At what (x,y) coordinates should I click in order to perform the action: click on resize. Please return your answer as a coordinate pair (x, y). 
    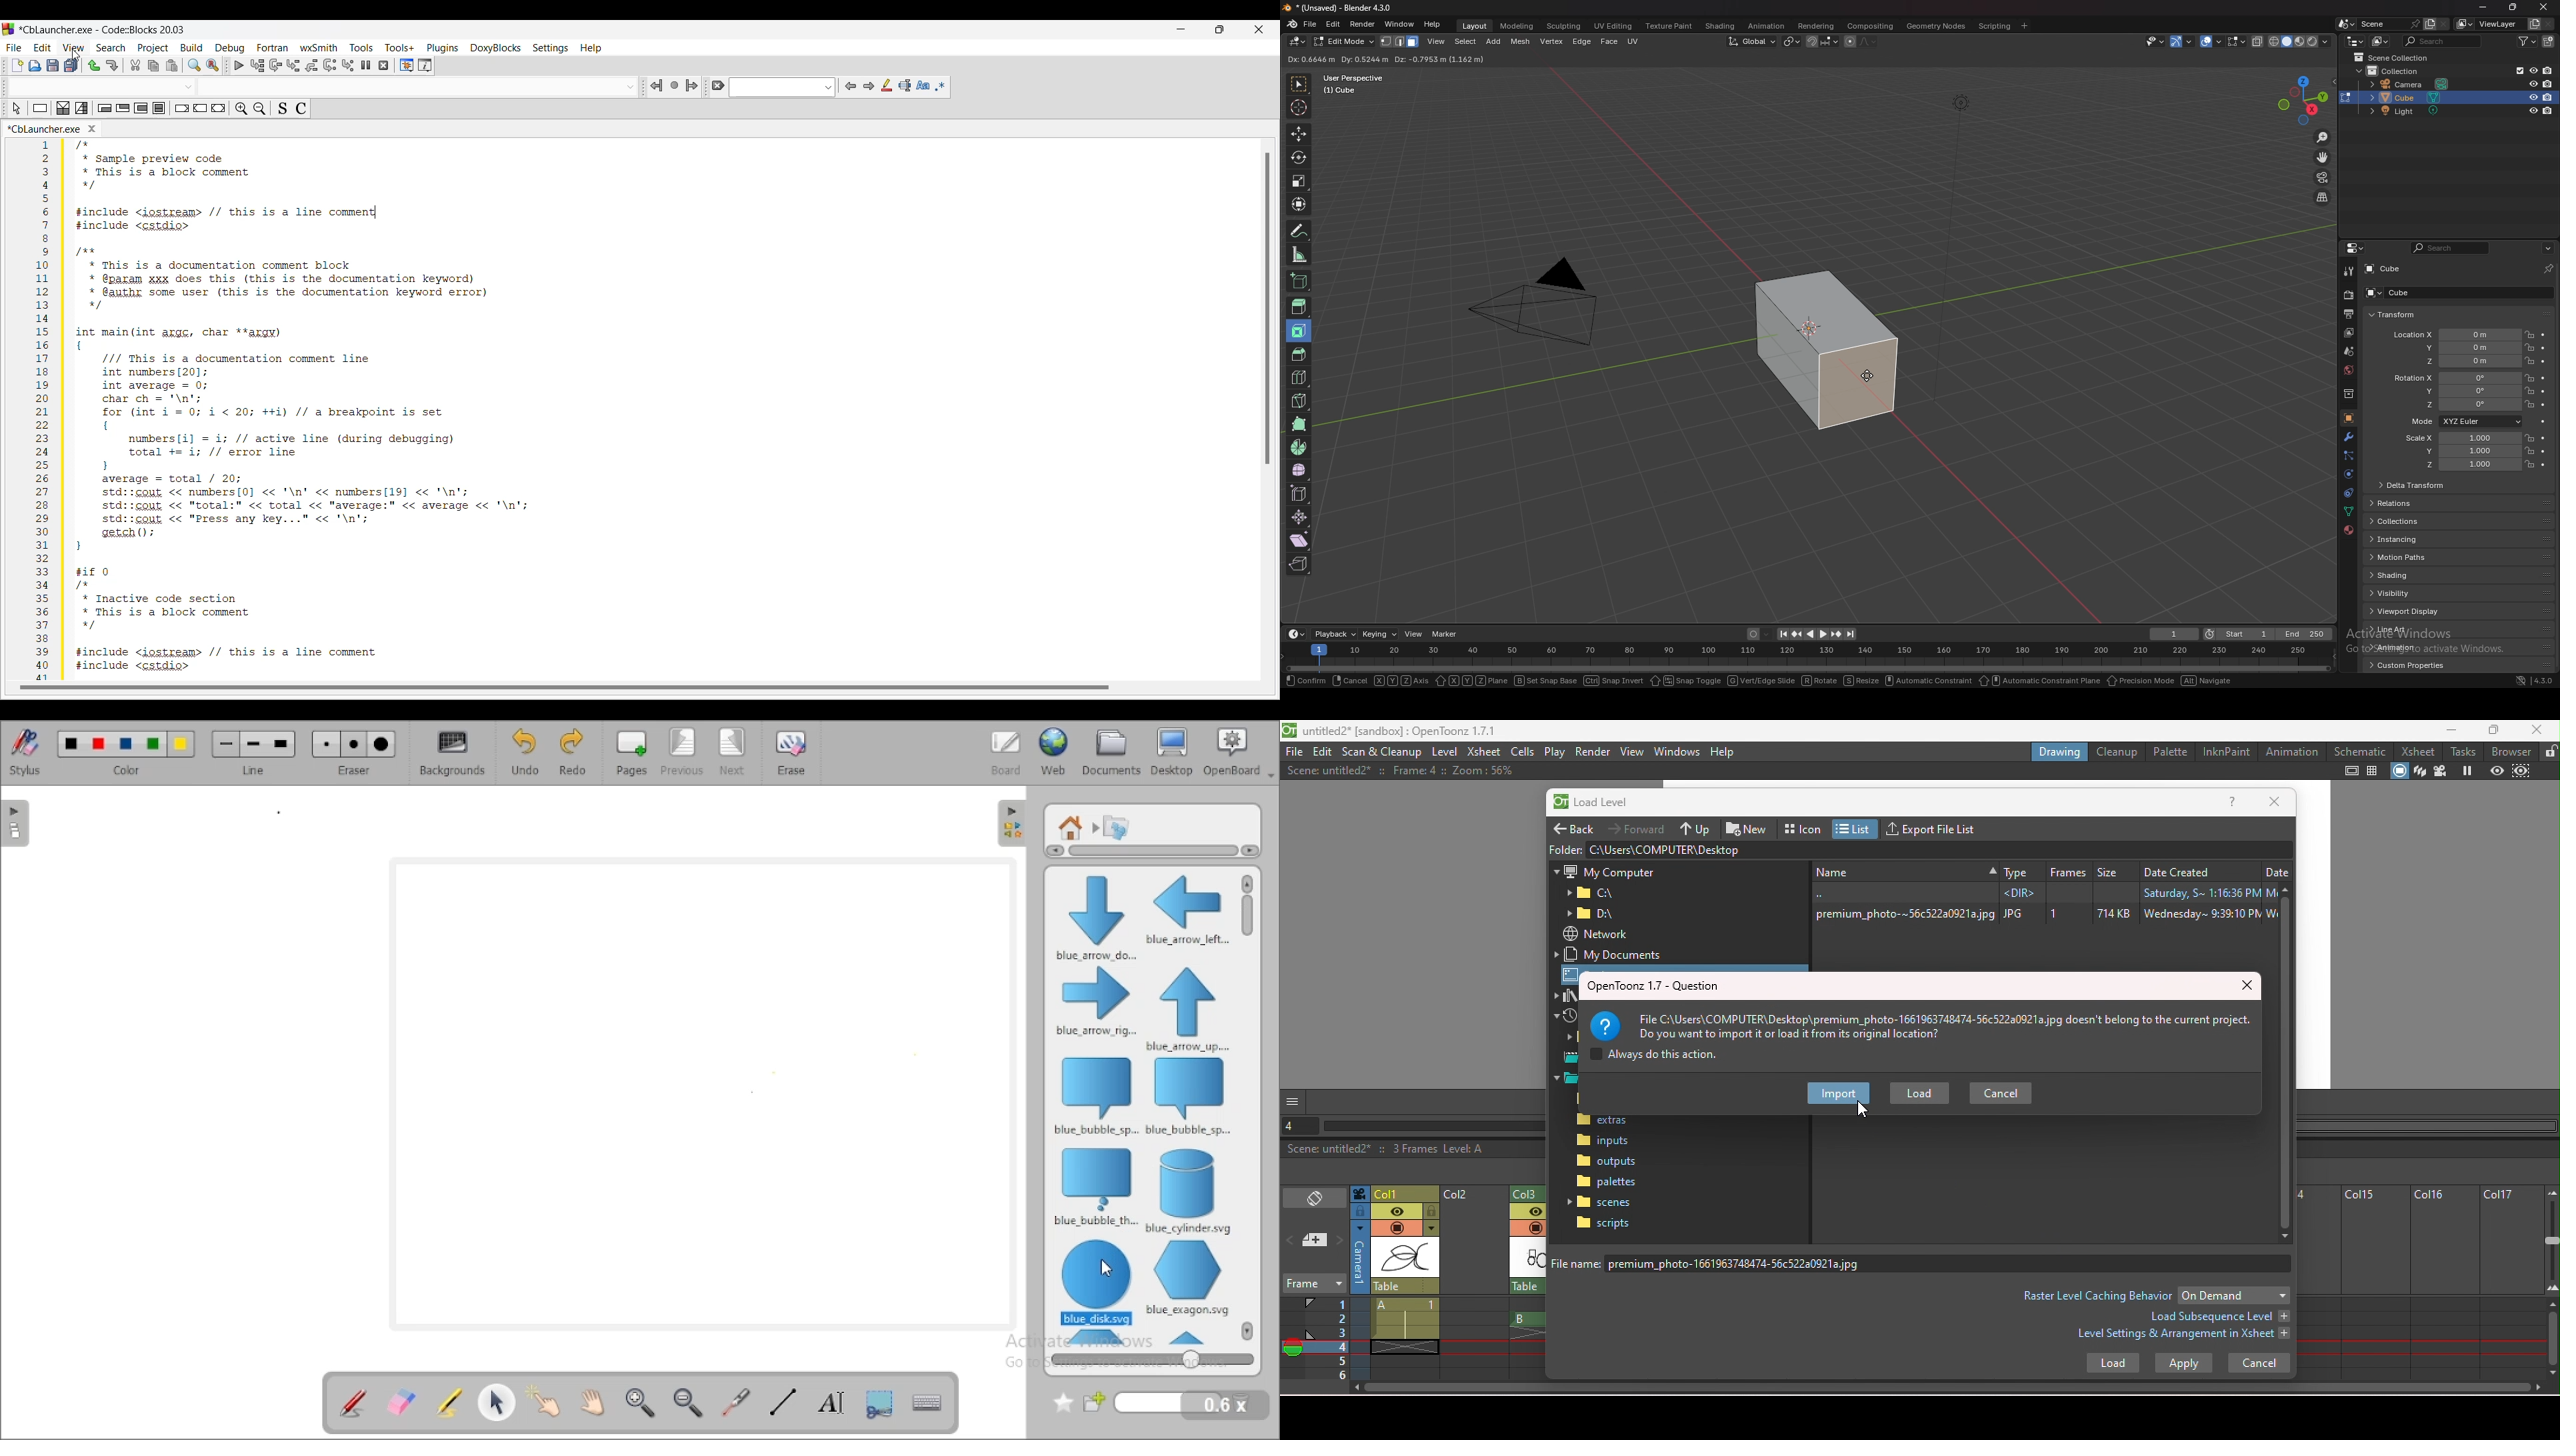
    Looking at the image, I should click on (2512, 7).